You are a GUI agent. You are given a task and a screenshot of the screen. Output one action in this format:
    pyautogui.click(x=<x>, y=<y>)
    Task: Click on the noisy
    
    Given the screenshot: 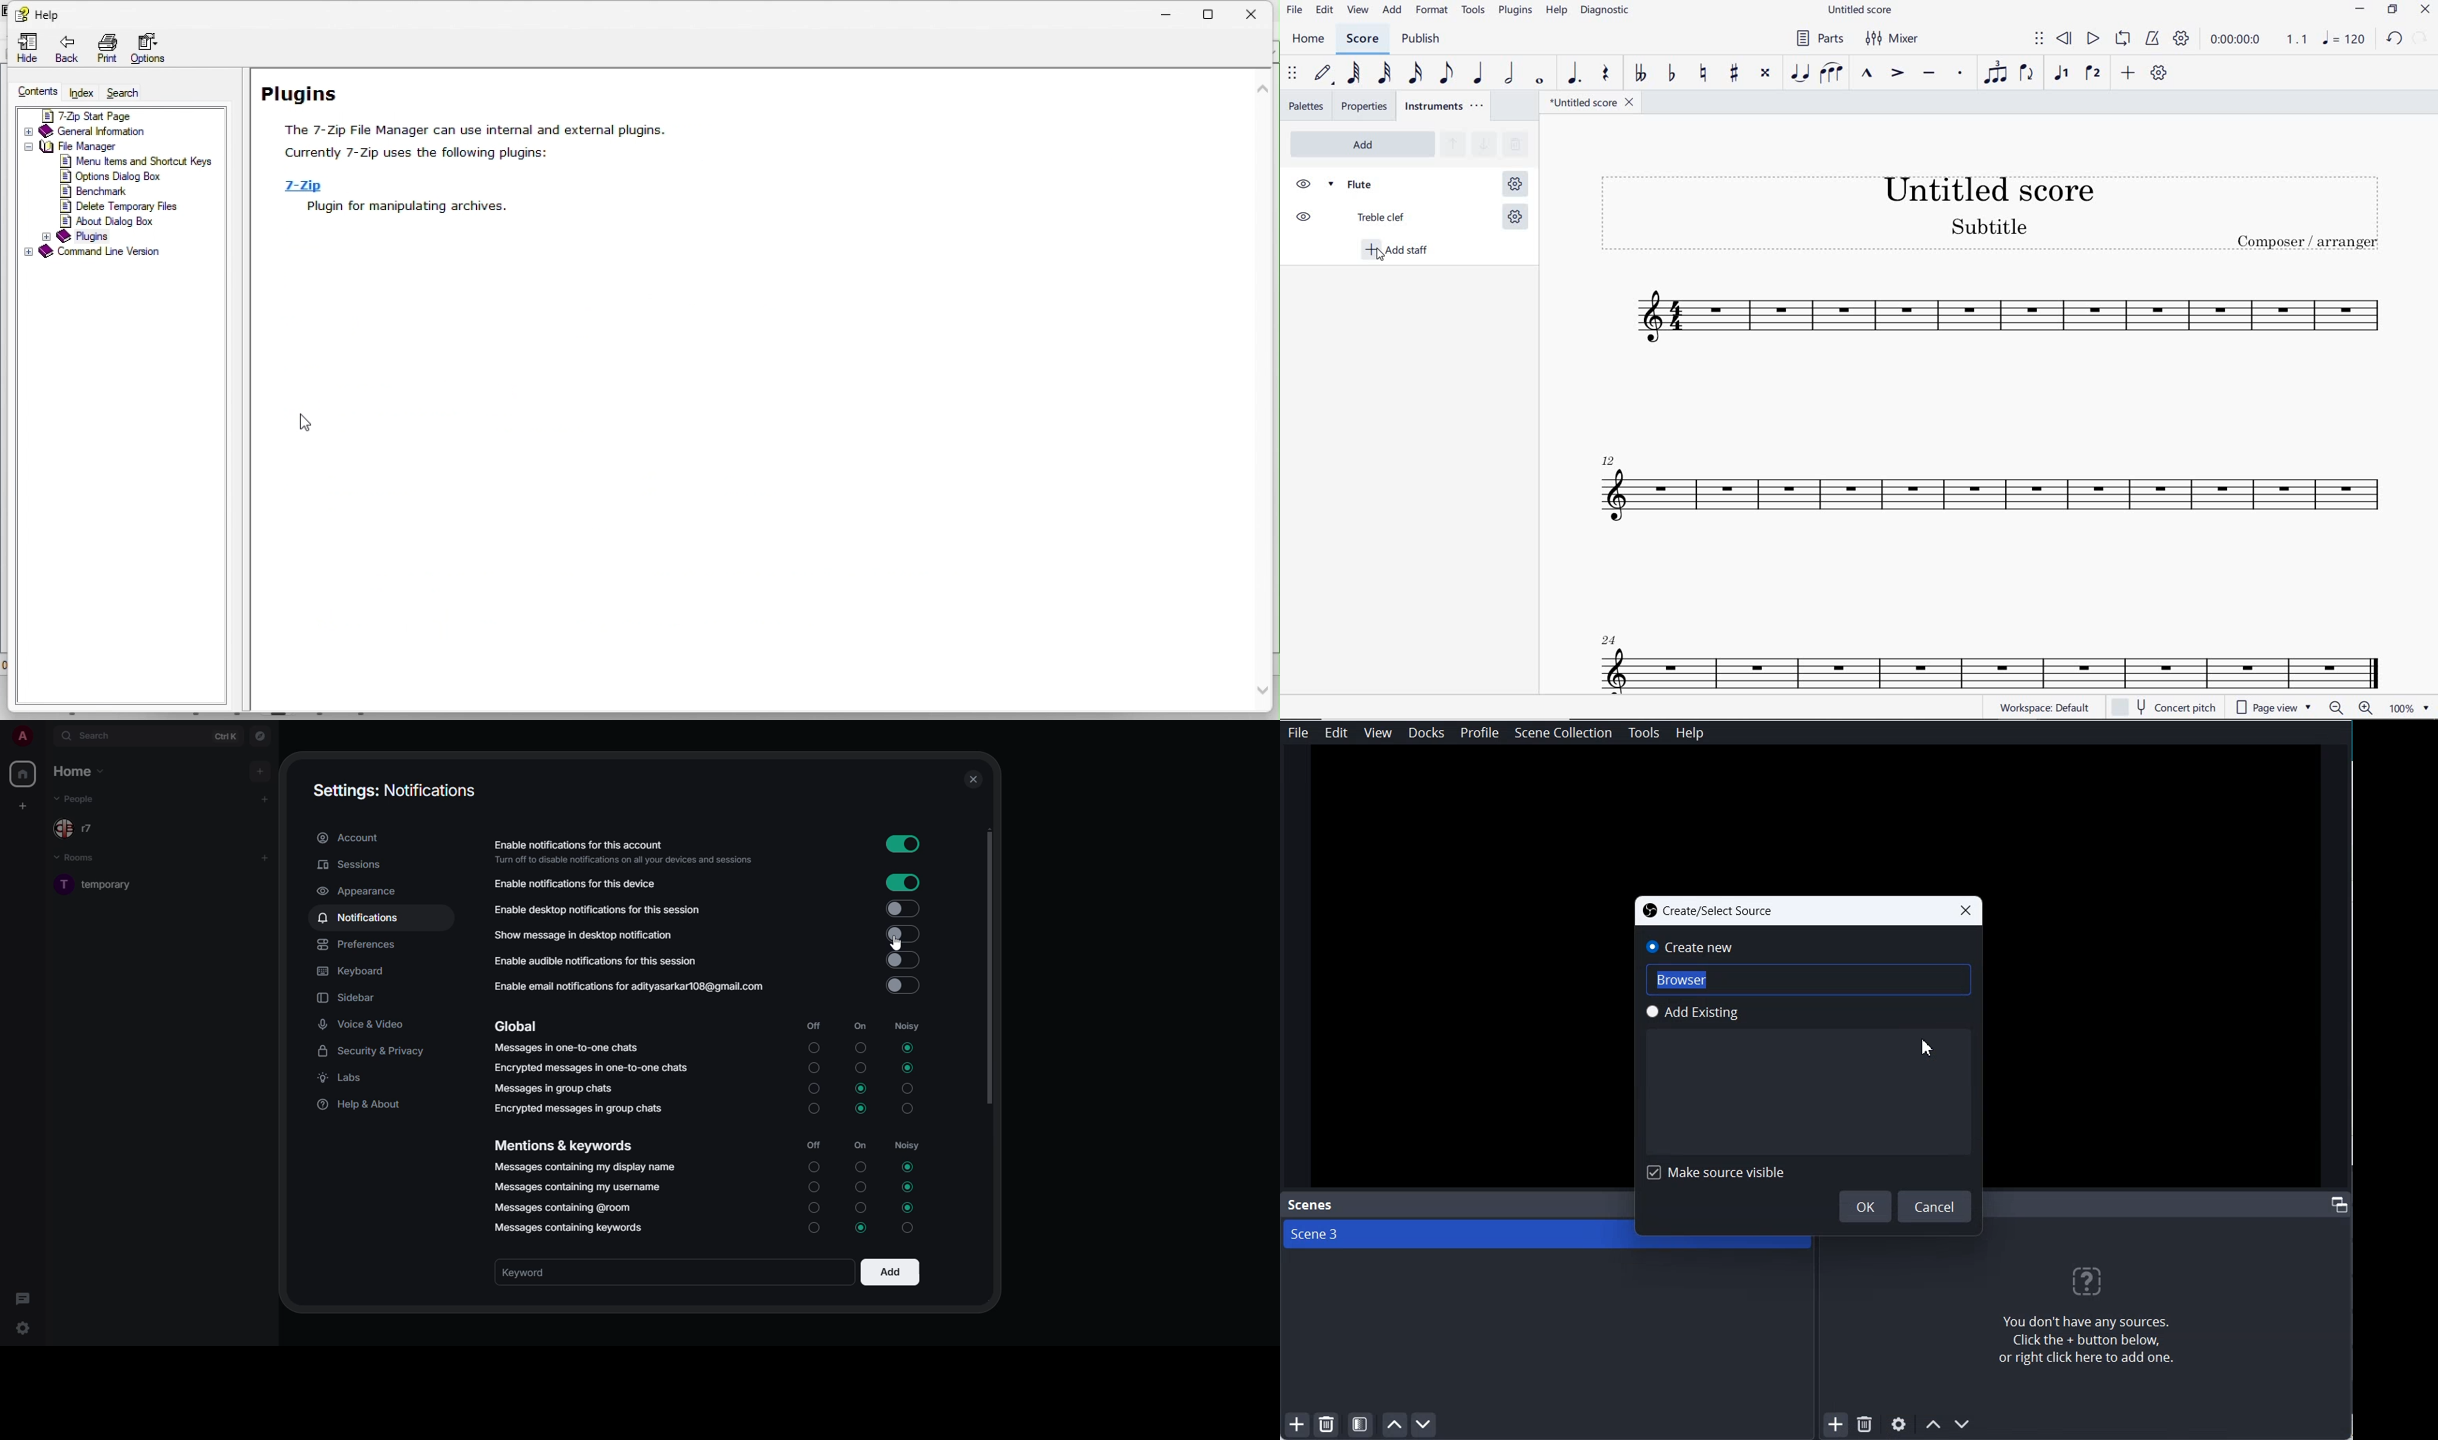 What is the action you would take?
    pyautogui.click(x=906, y=1026)
    